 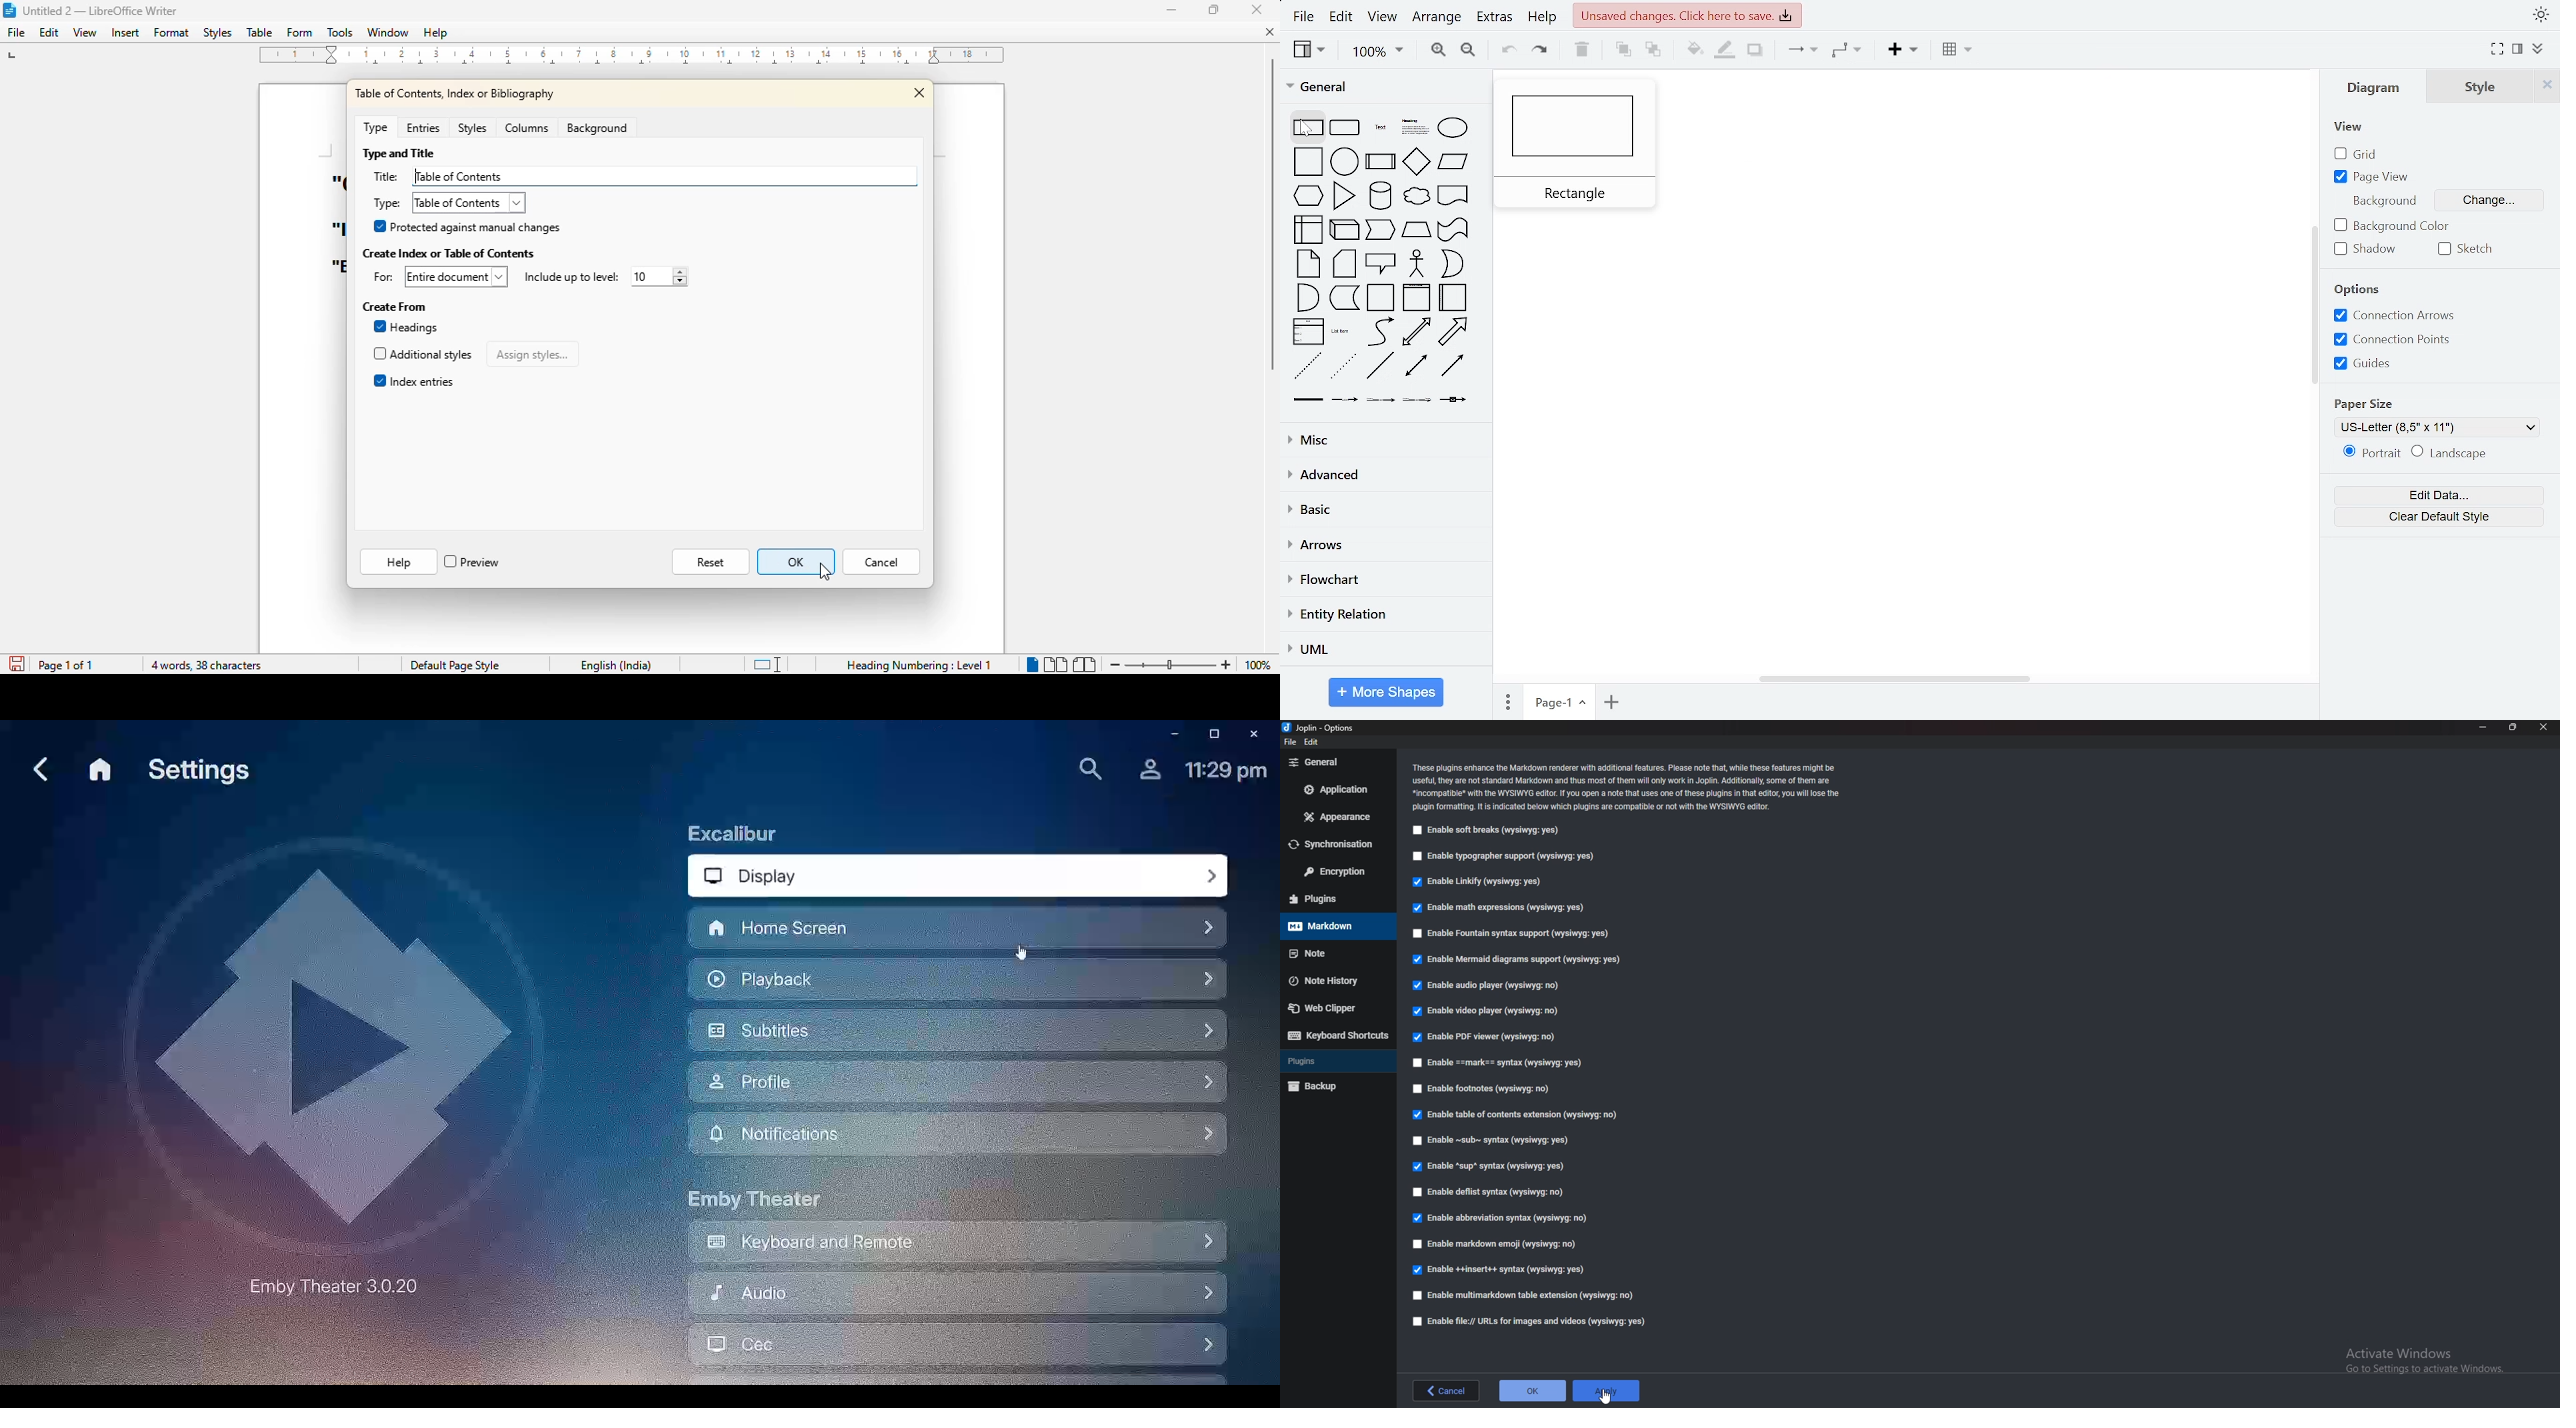 What do you see at coordinates (664, 176) in the screenshot?
I see `table of contents` at bounding box center [664, 176].